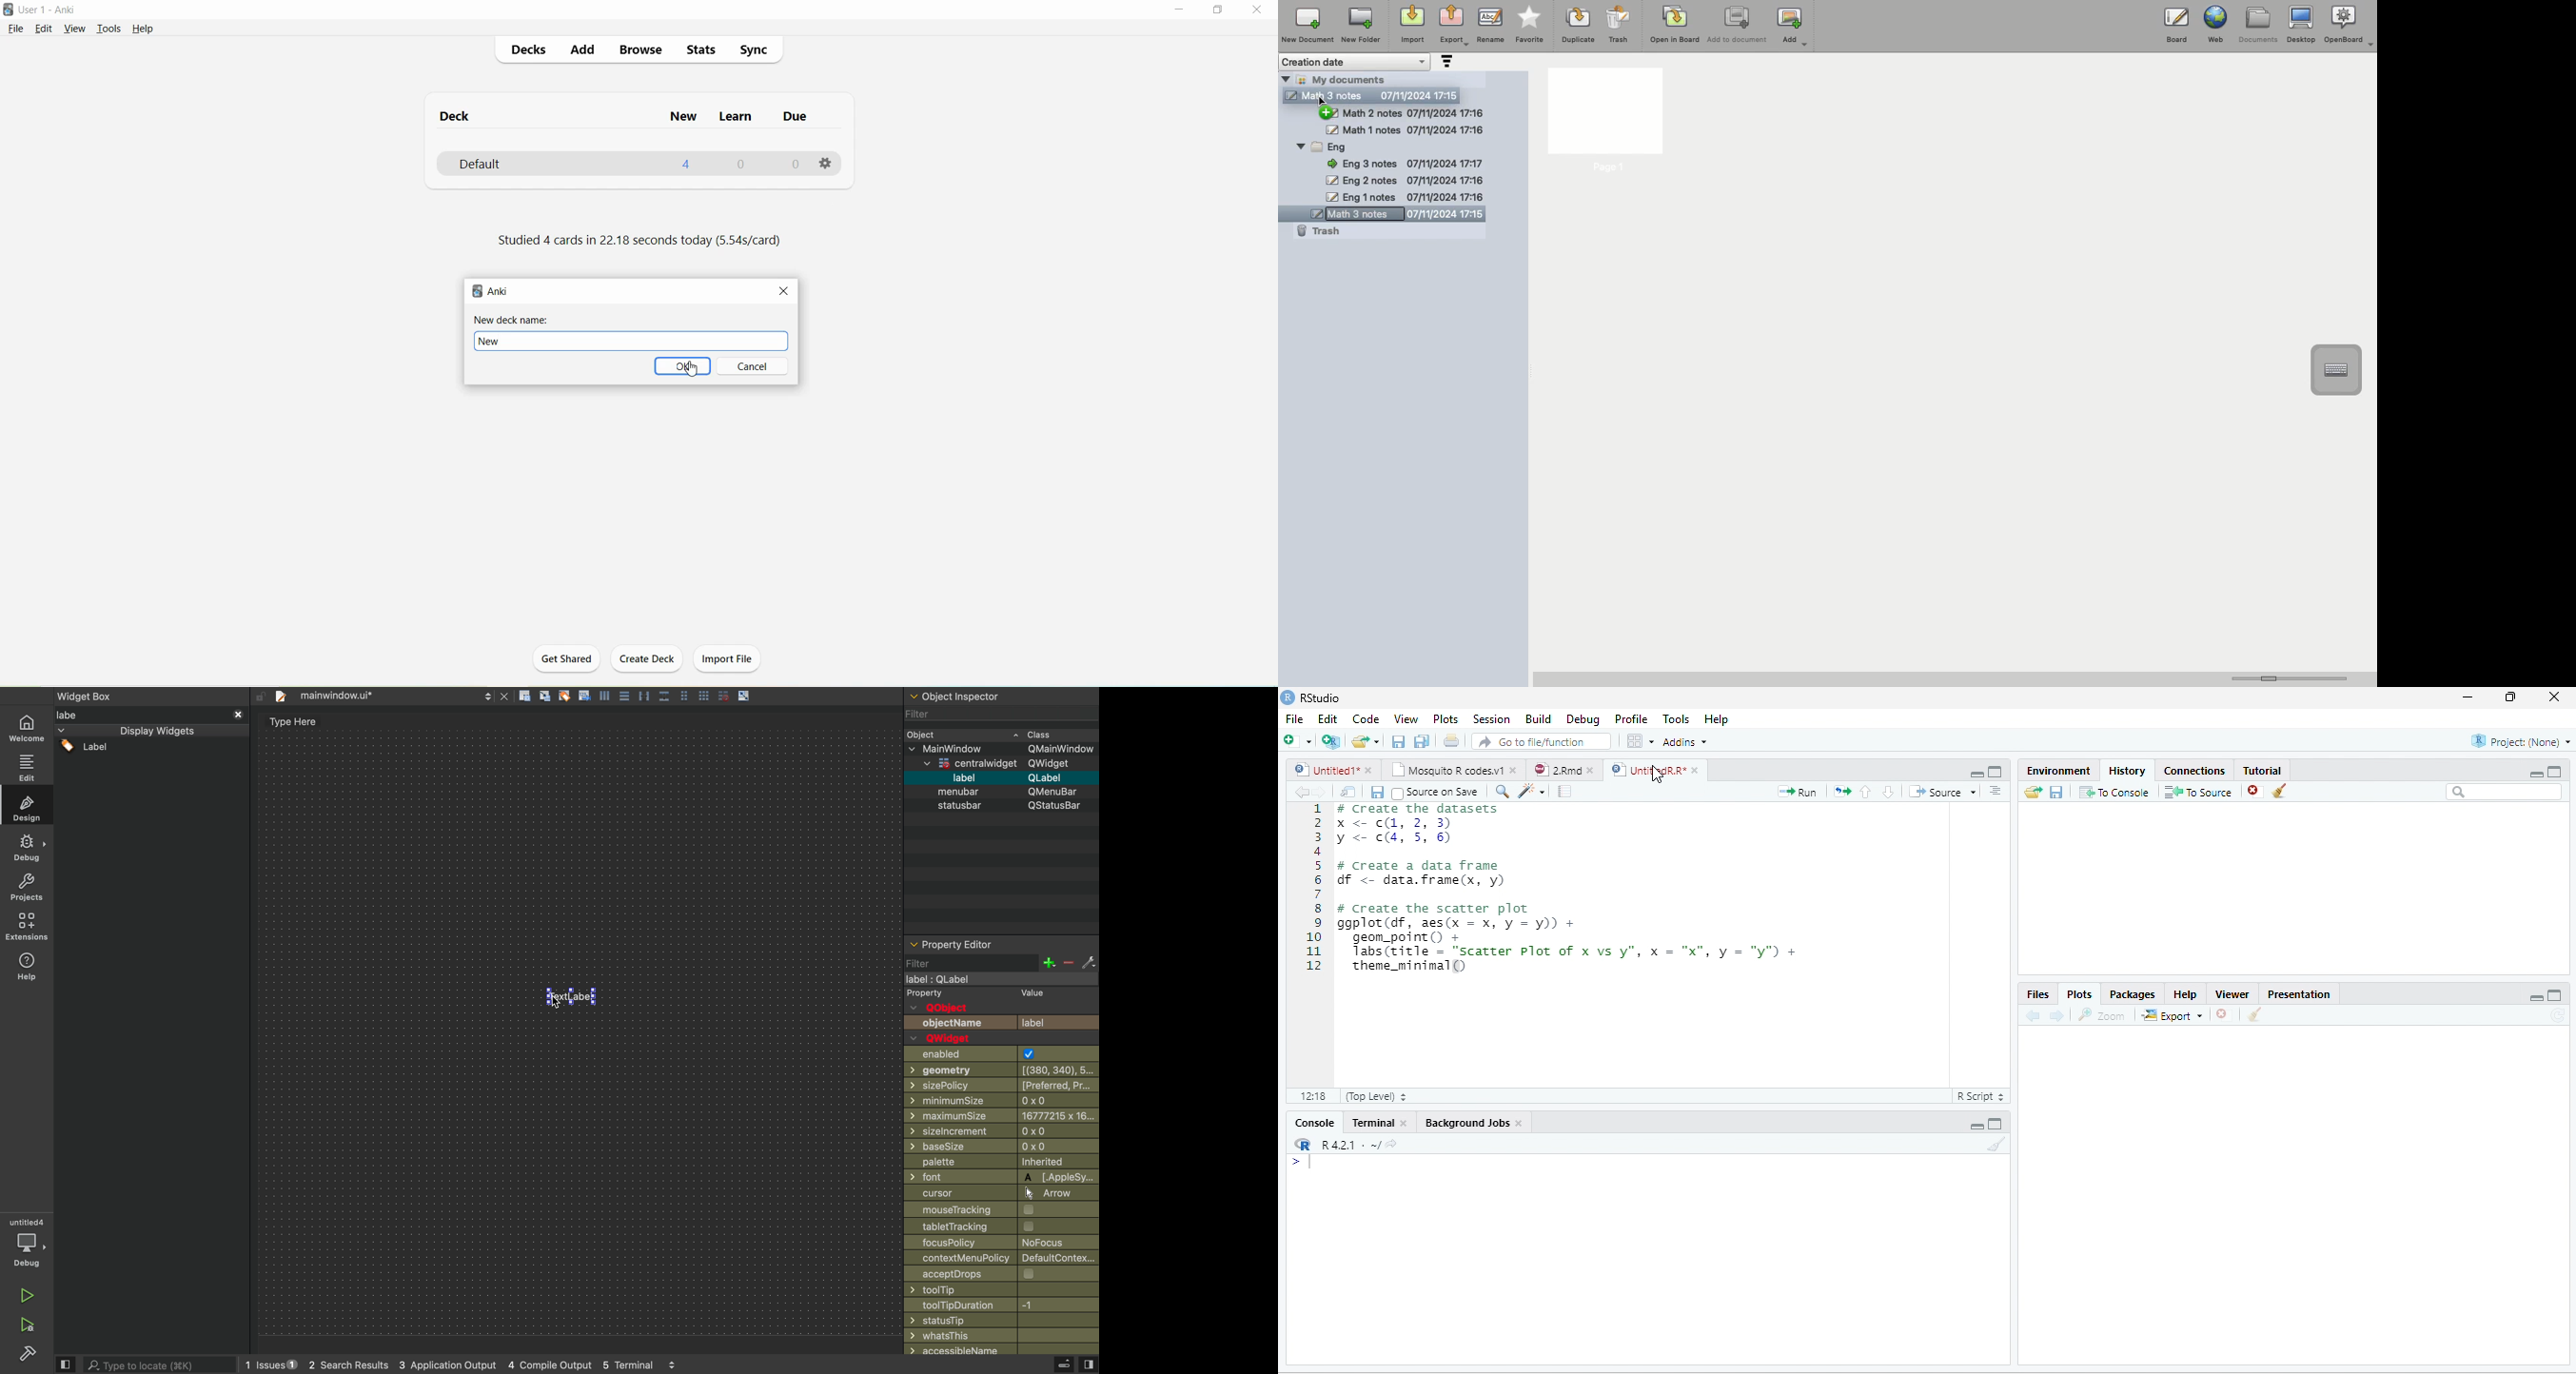 Image resolution: width=2576 pixels, height=1400 pixels. What do you see at coordinates (1658, 774) in the screenshot?
I see `cursor` at bounding box center [1658, 774].